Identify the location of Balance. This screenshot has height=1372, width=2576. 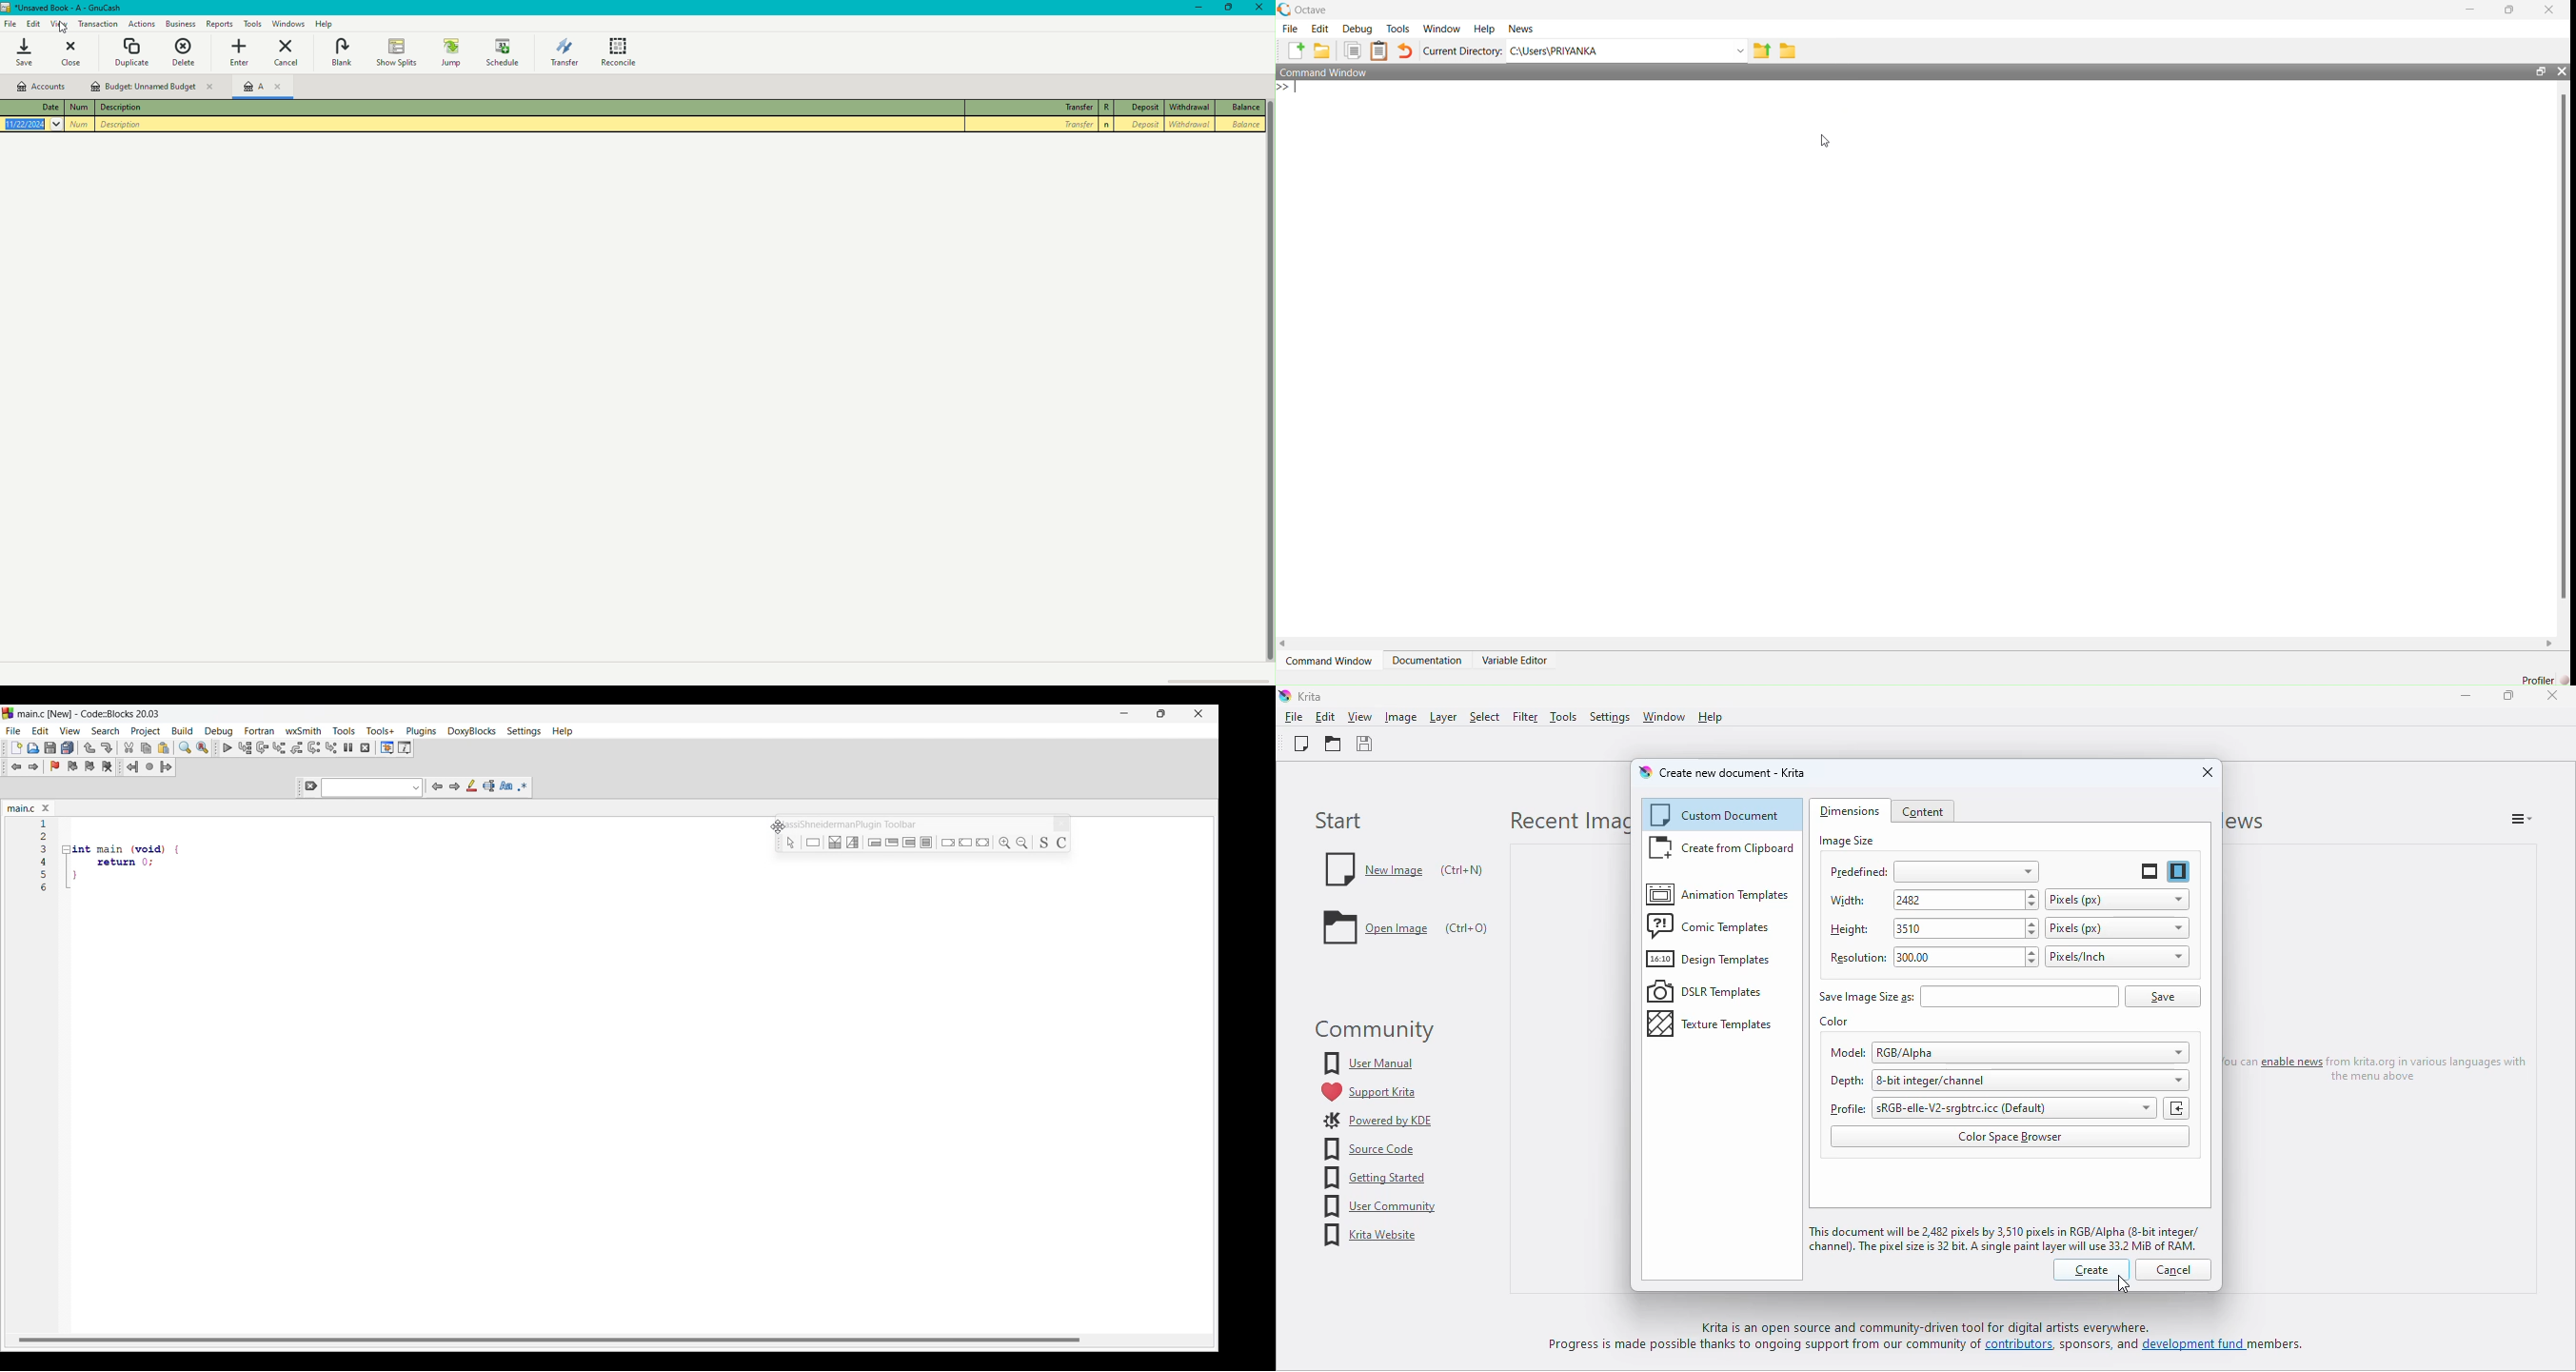
(1244, 125).